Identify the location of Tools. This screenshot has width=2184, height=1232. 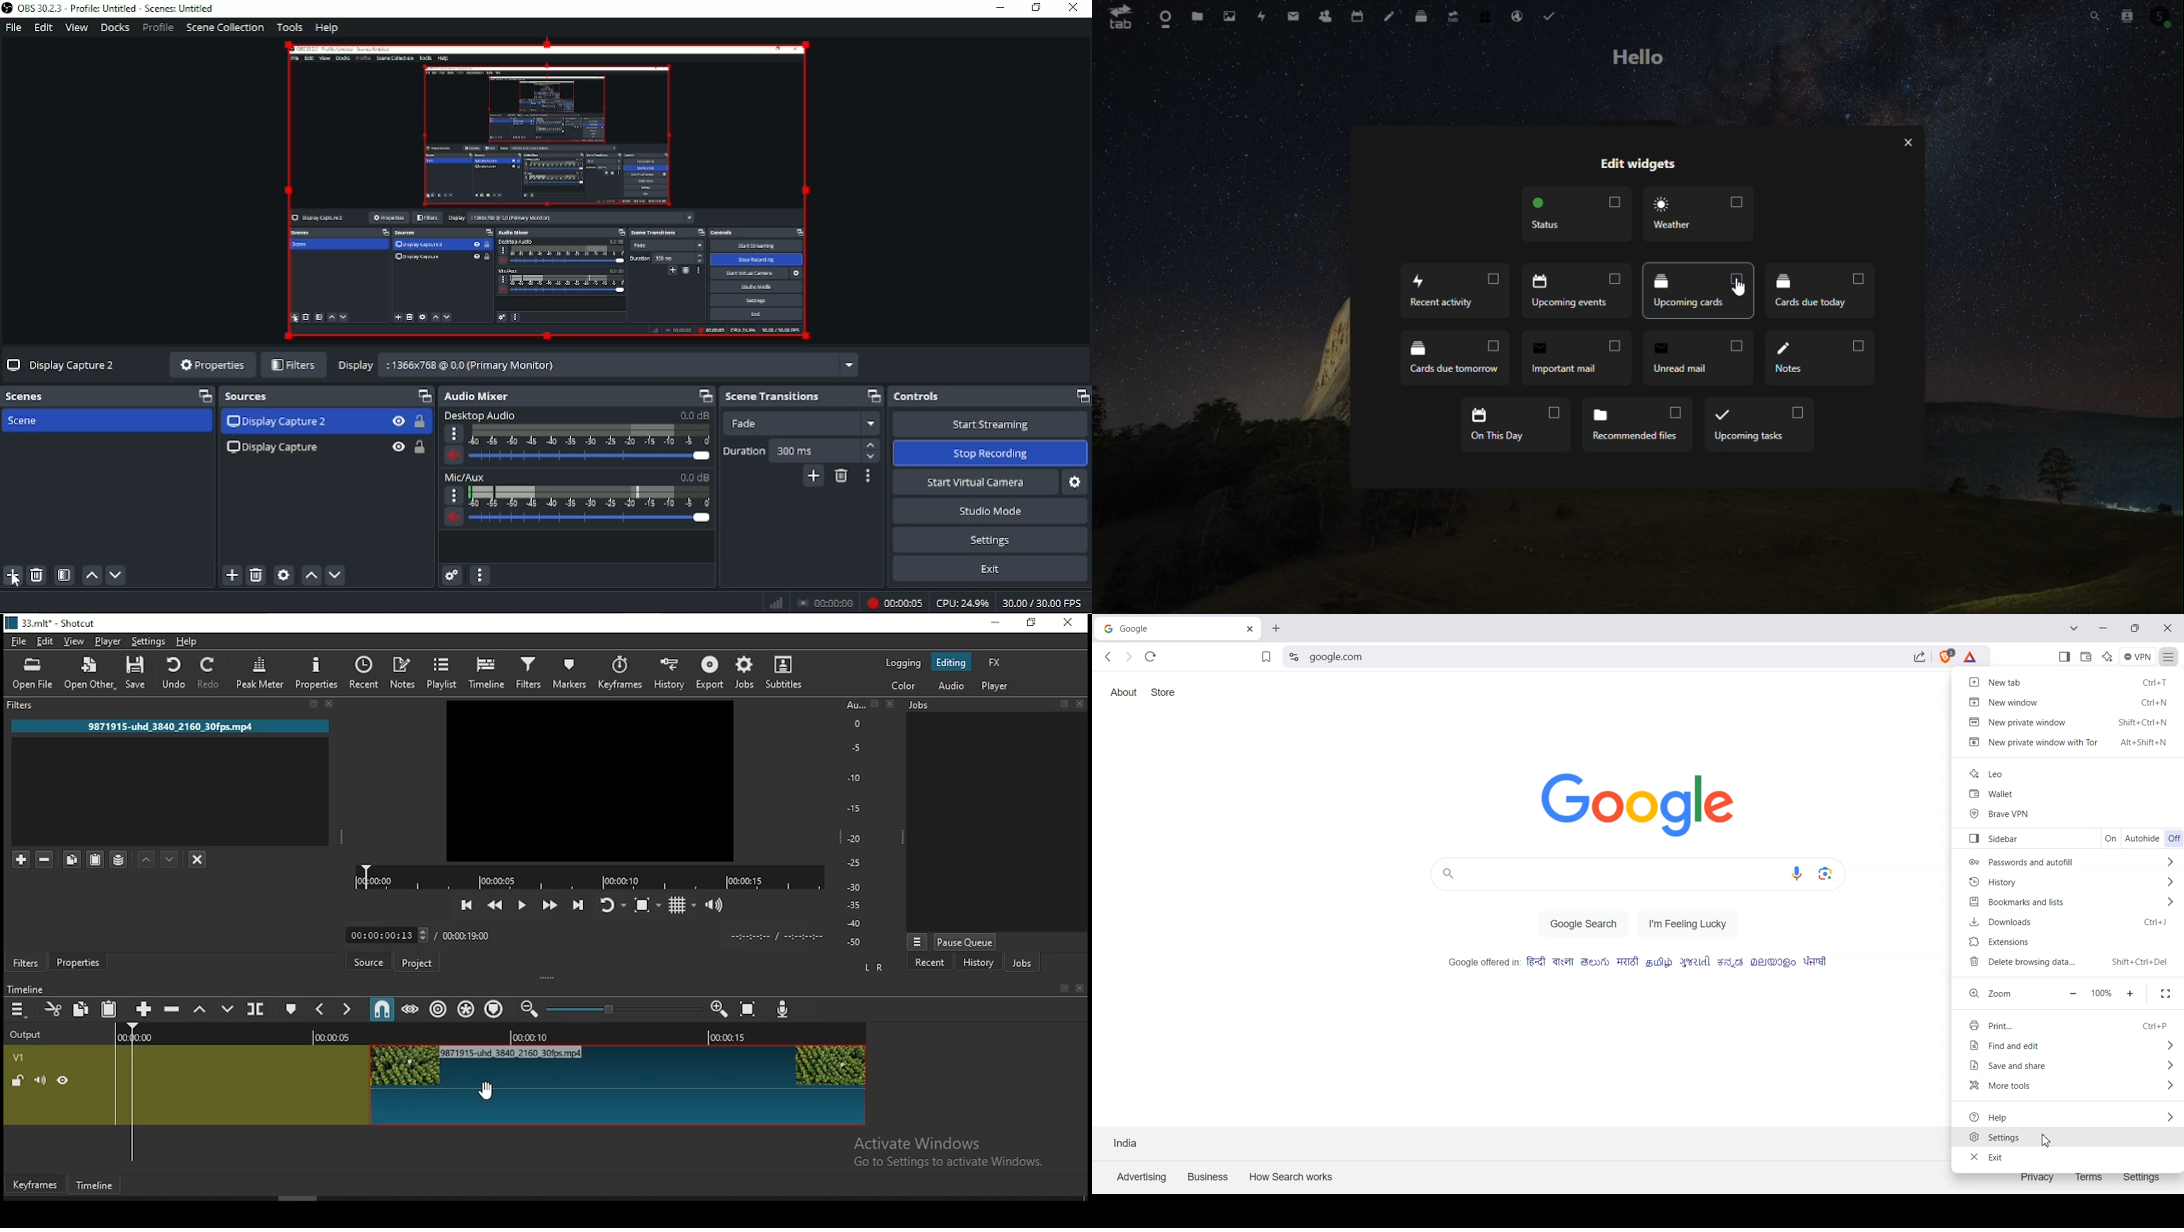
(287, 27).